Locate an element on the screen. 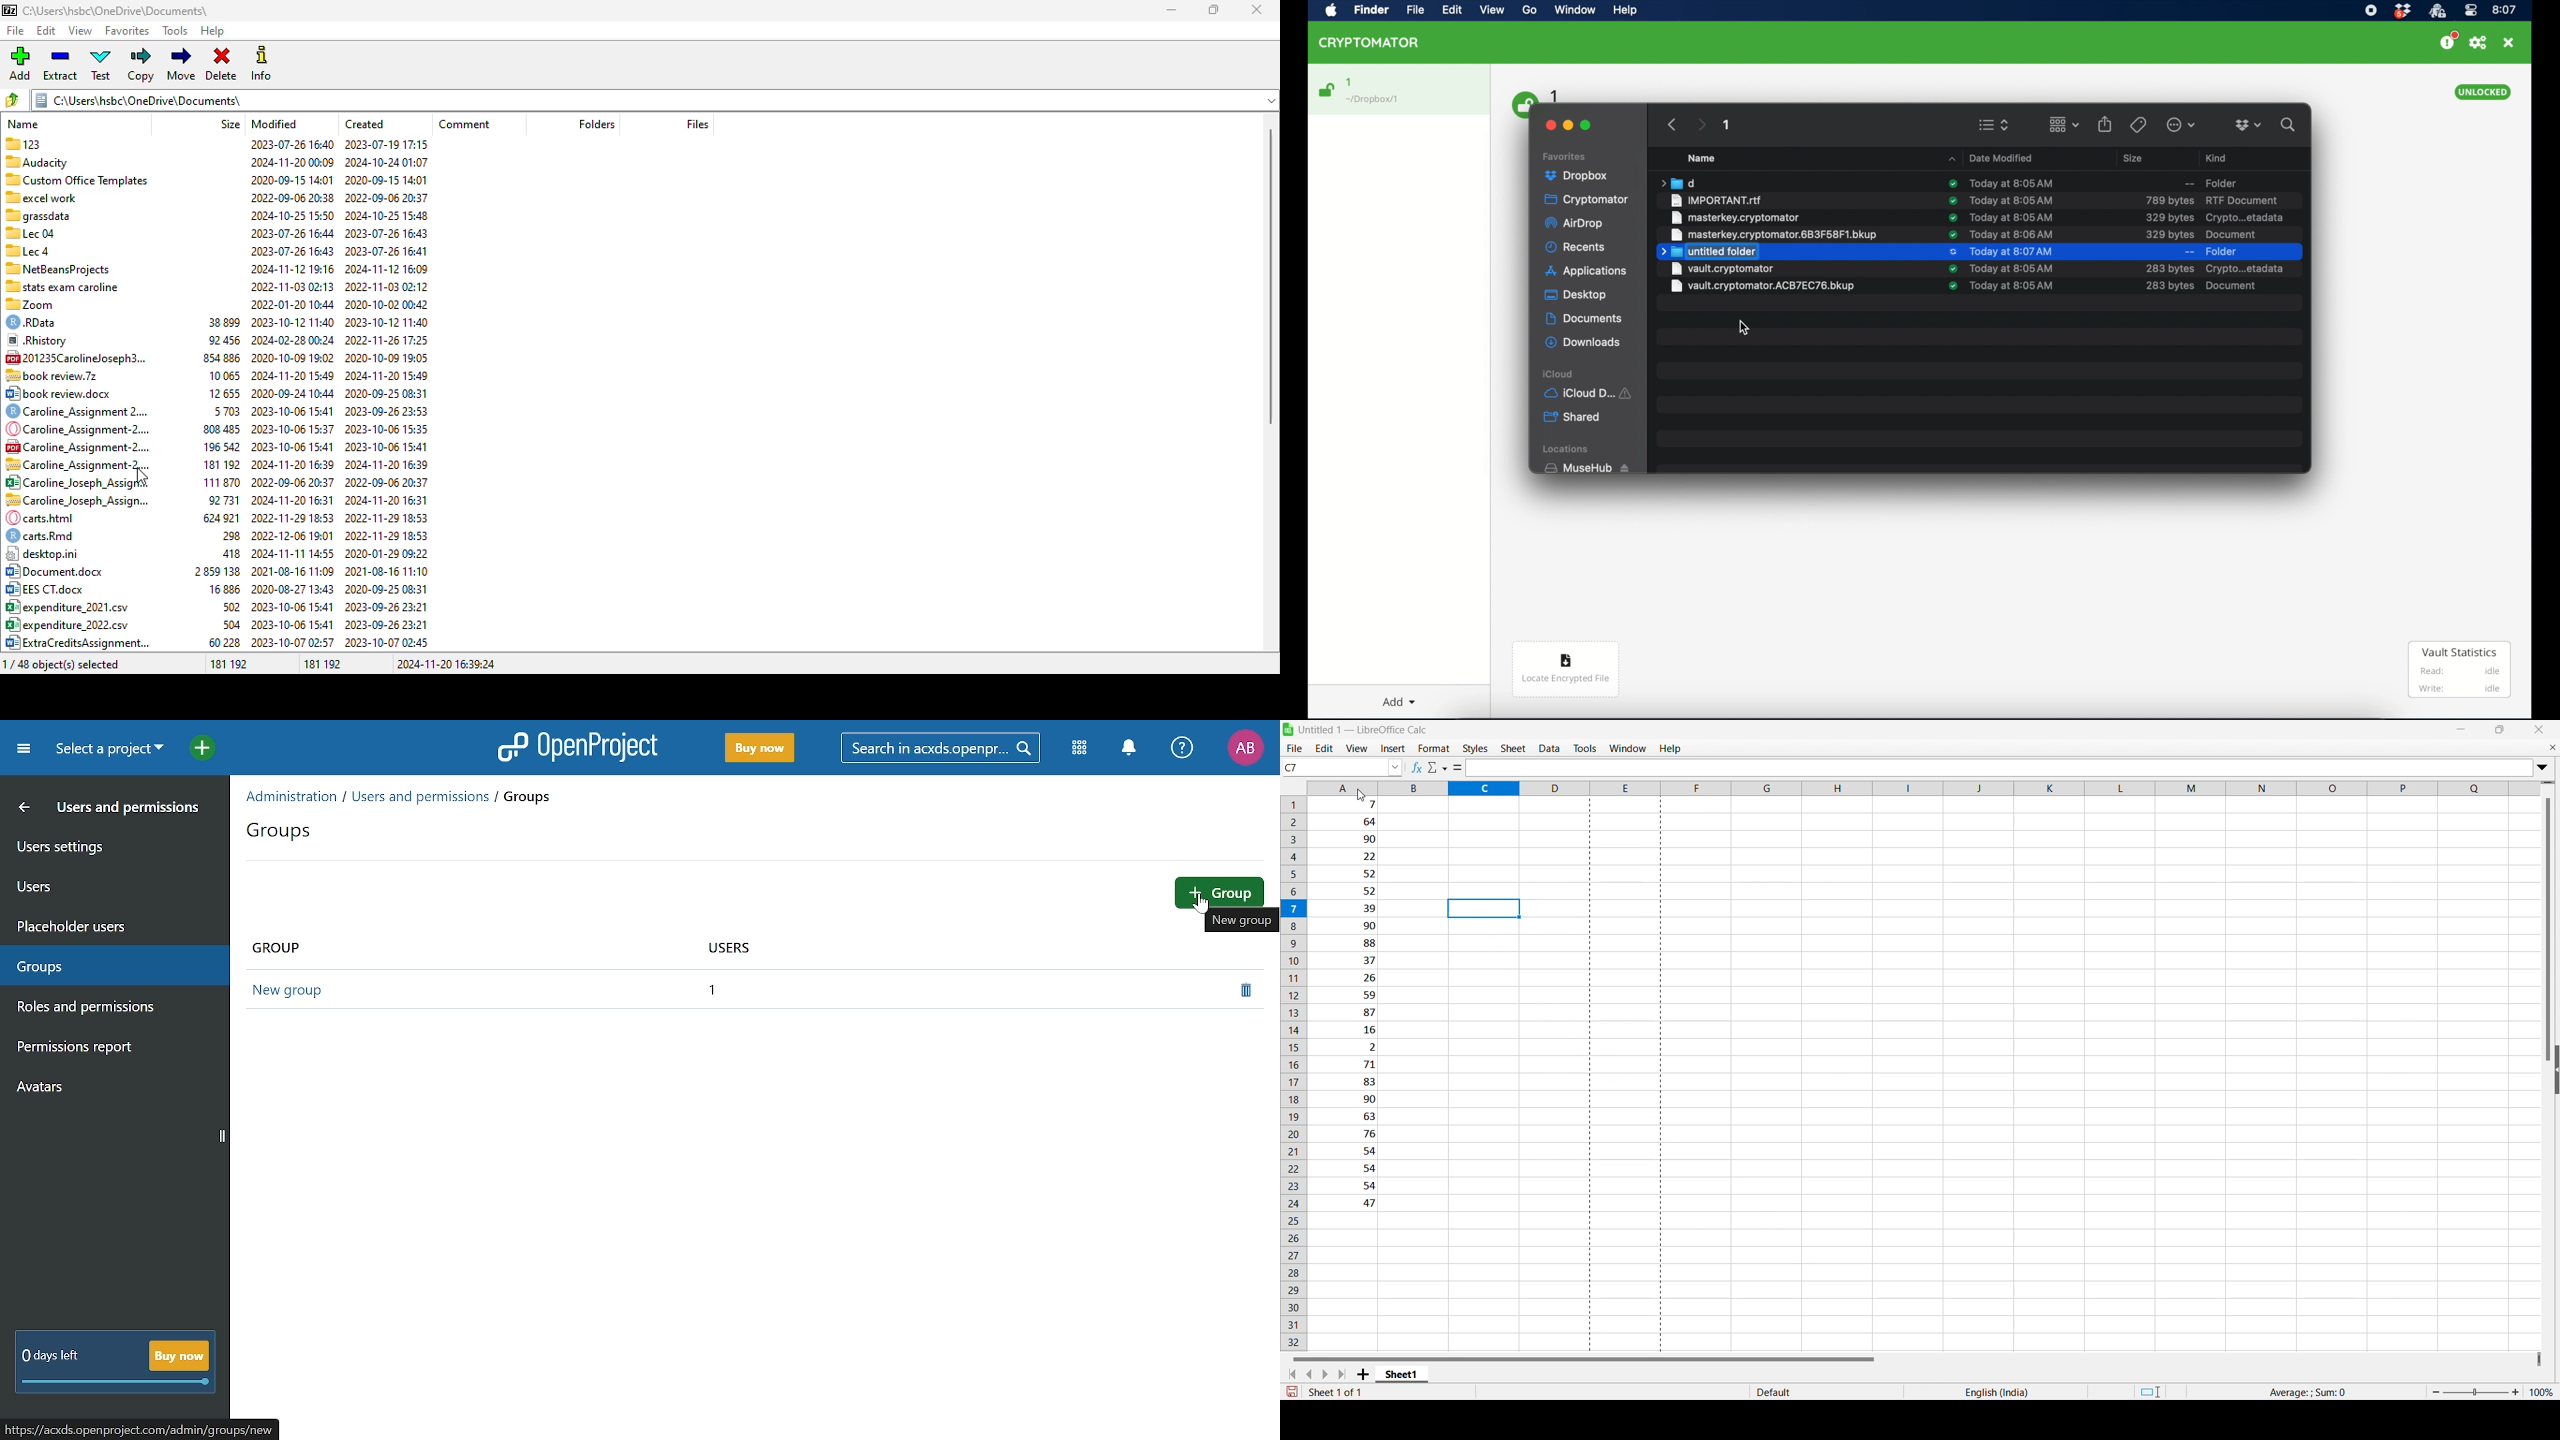 The image size is (2576, 1456). file name is located at coordinates (1765, 289).